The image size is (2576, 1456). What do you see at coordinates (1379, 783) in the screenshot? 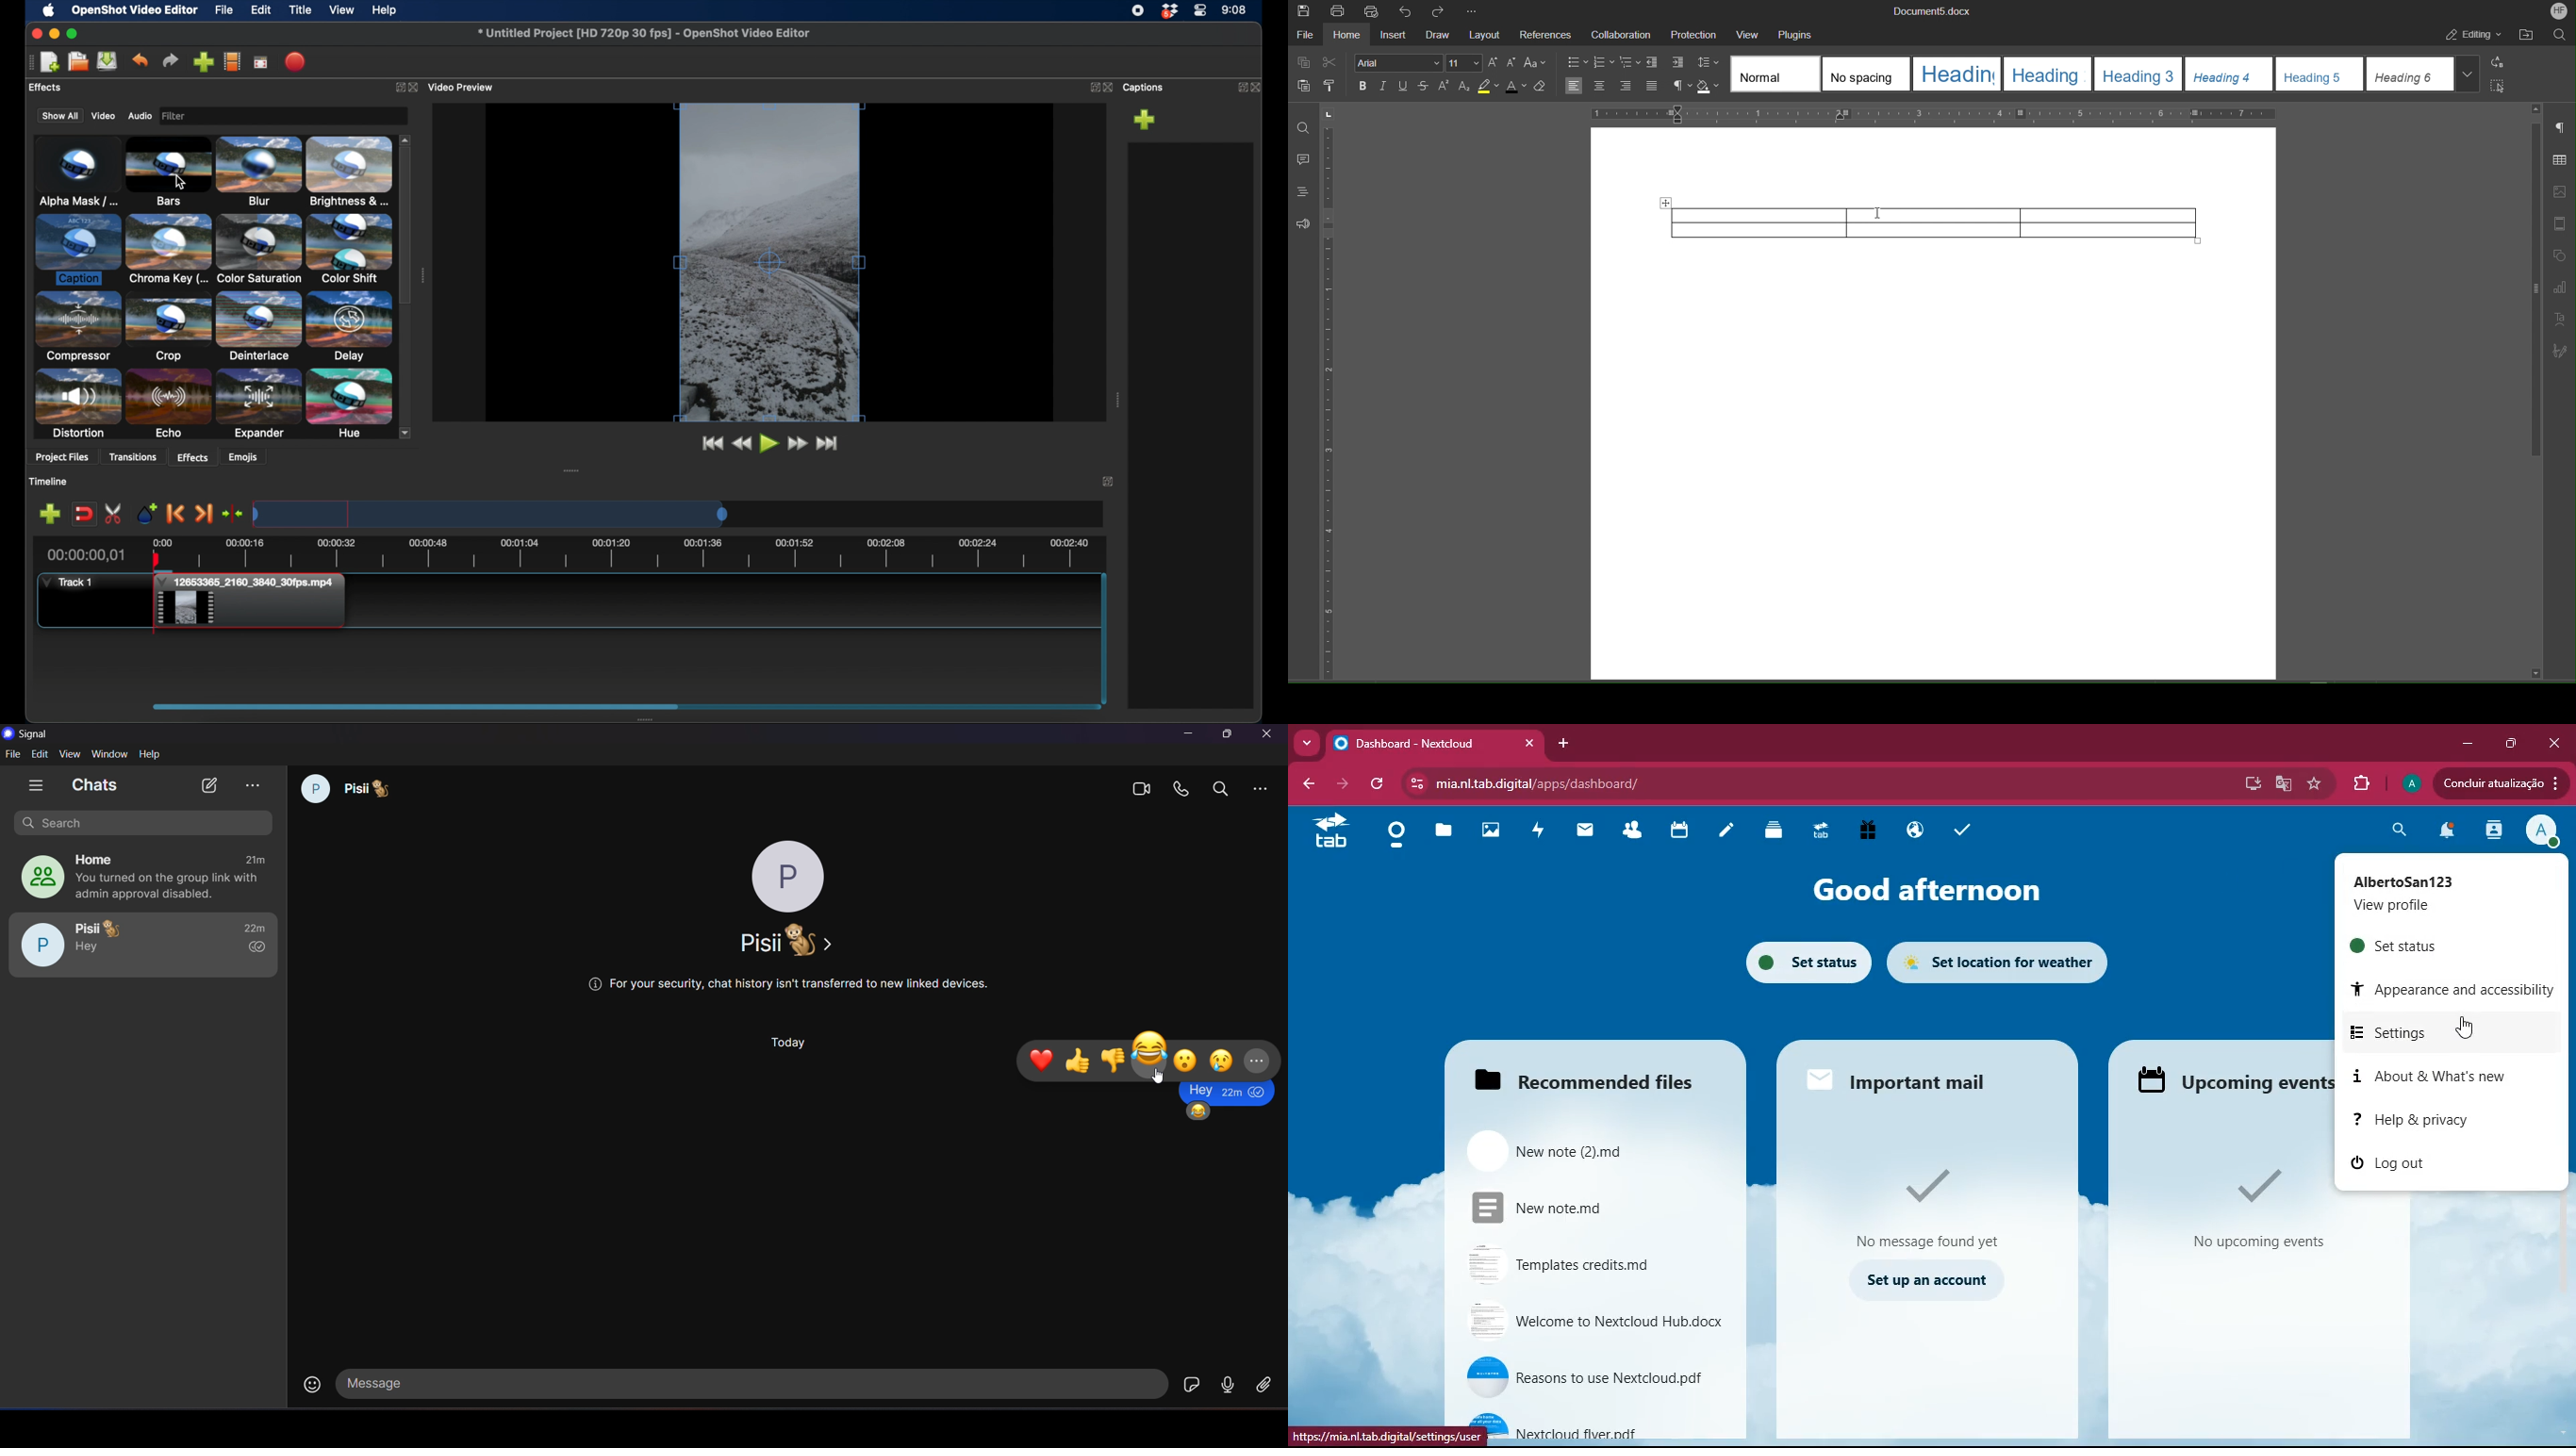
I see `refresh` at bounding box center [1379, 783].